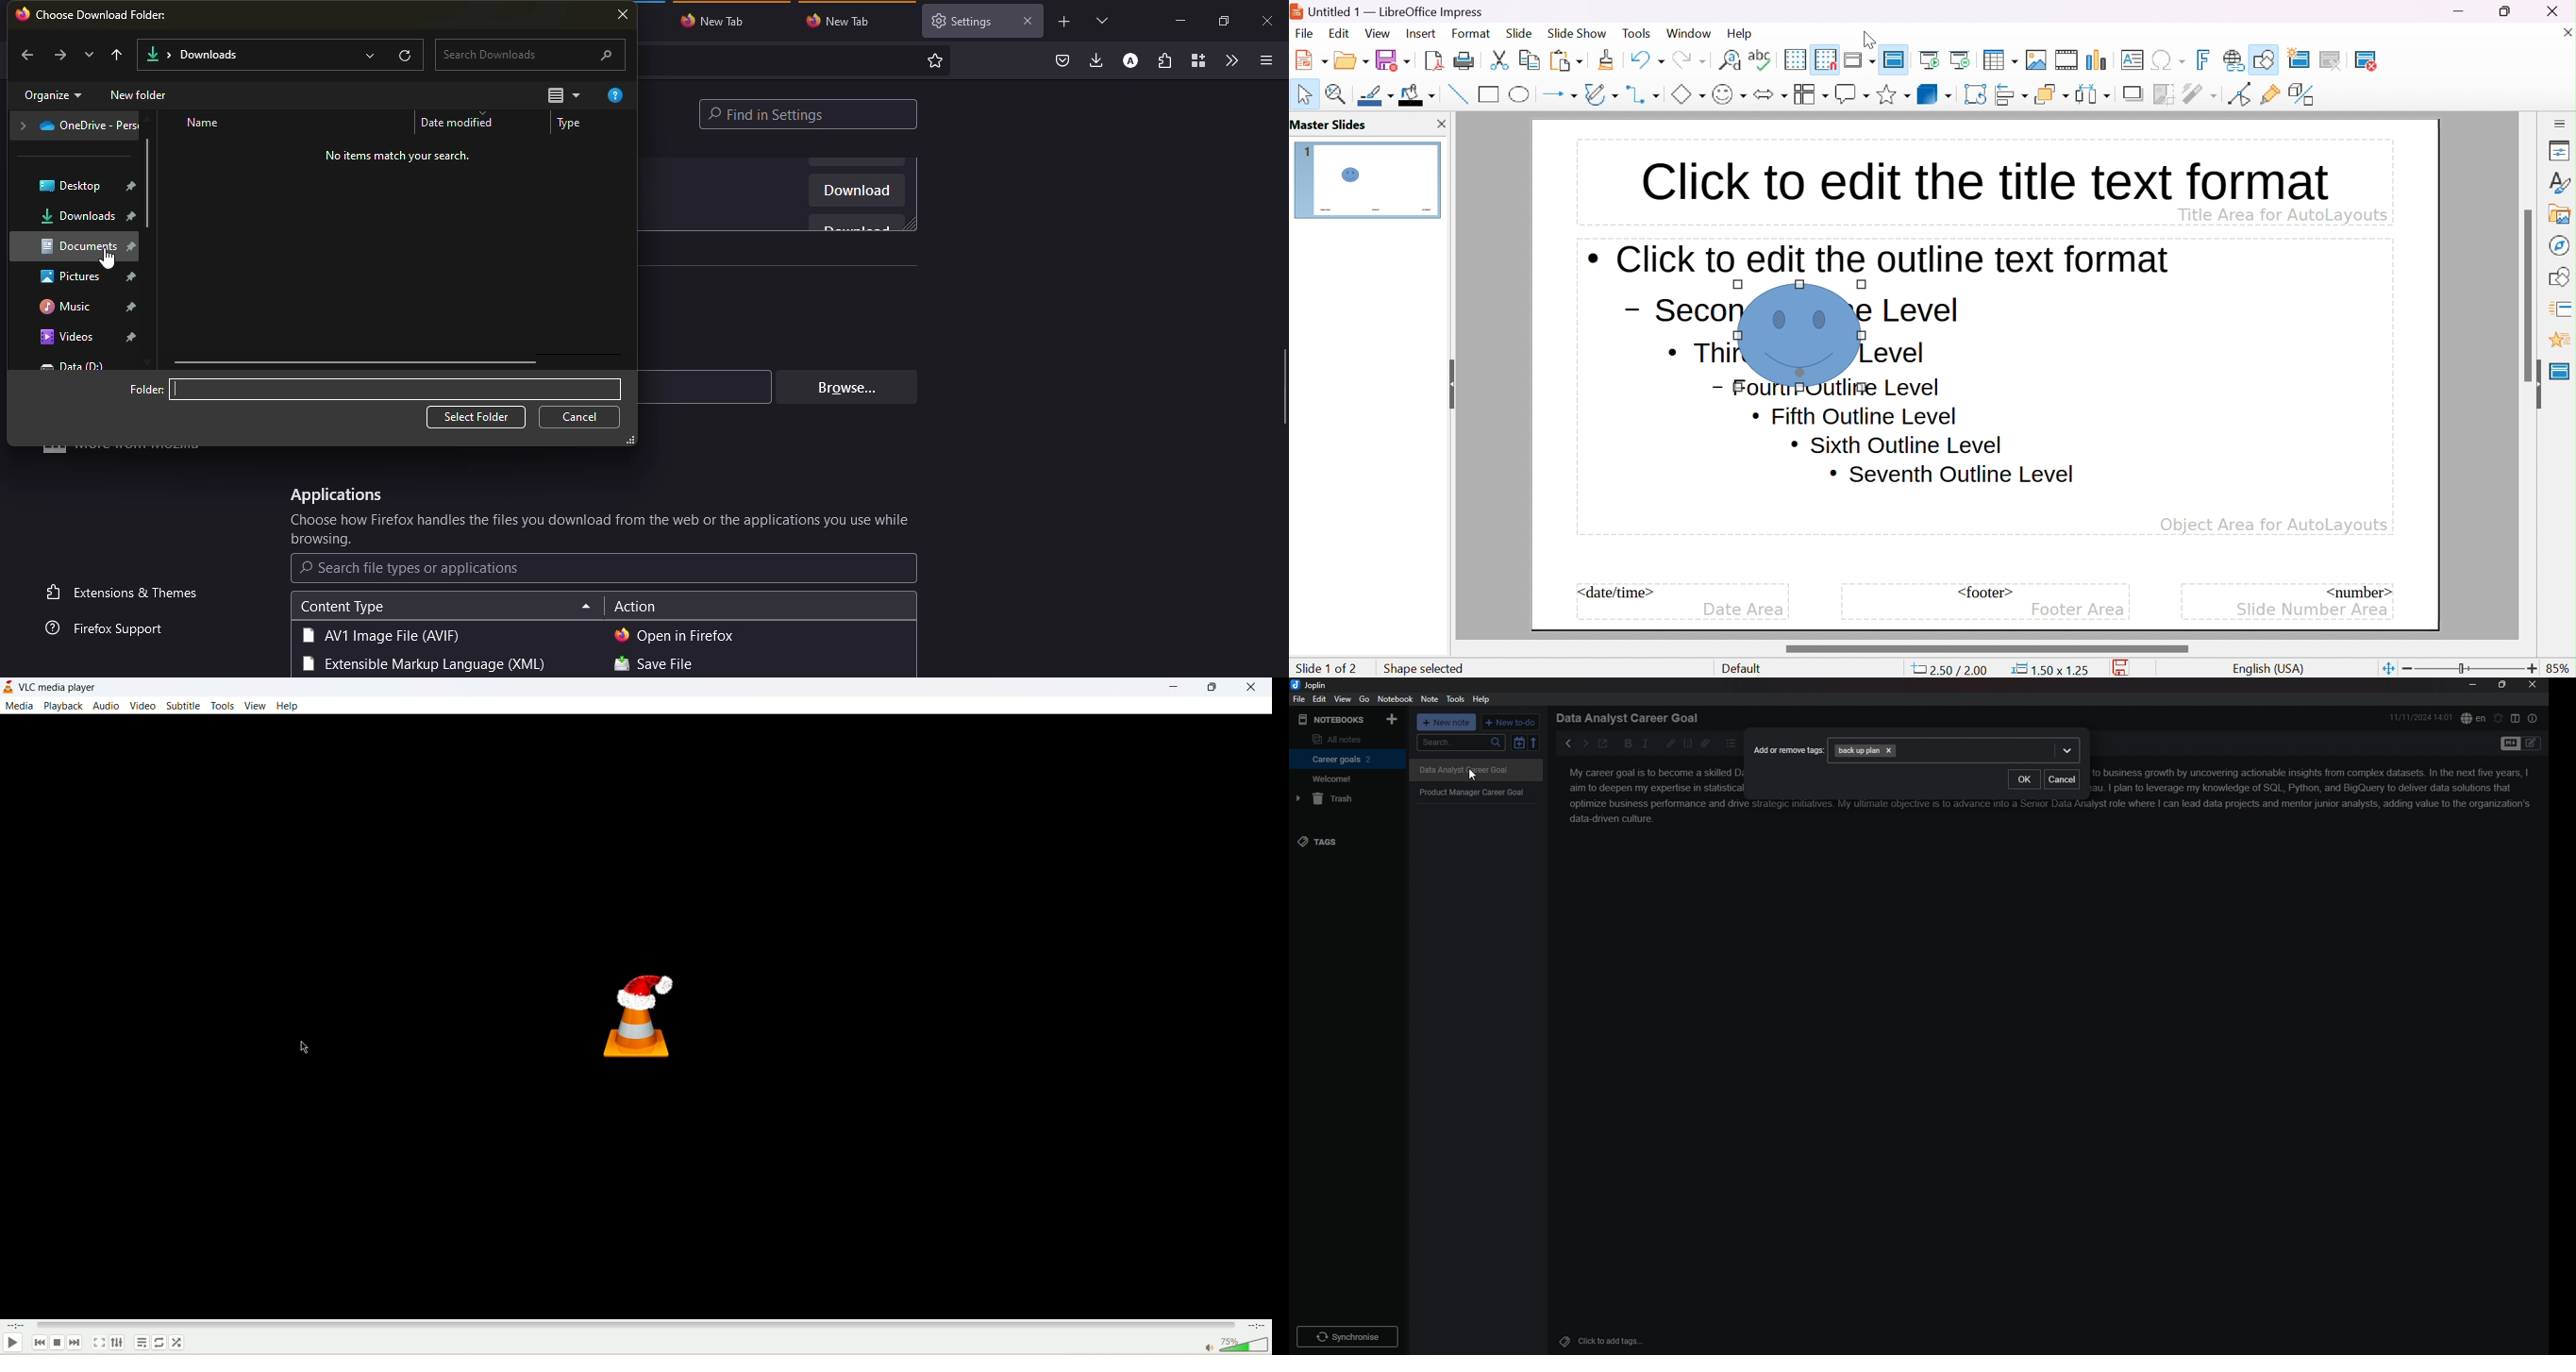 Image resolution: width=2576 pixels, height=1372 pixels. Describe the element at coordinates (1130, 61) in the screenshot. I see `account` at that location.